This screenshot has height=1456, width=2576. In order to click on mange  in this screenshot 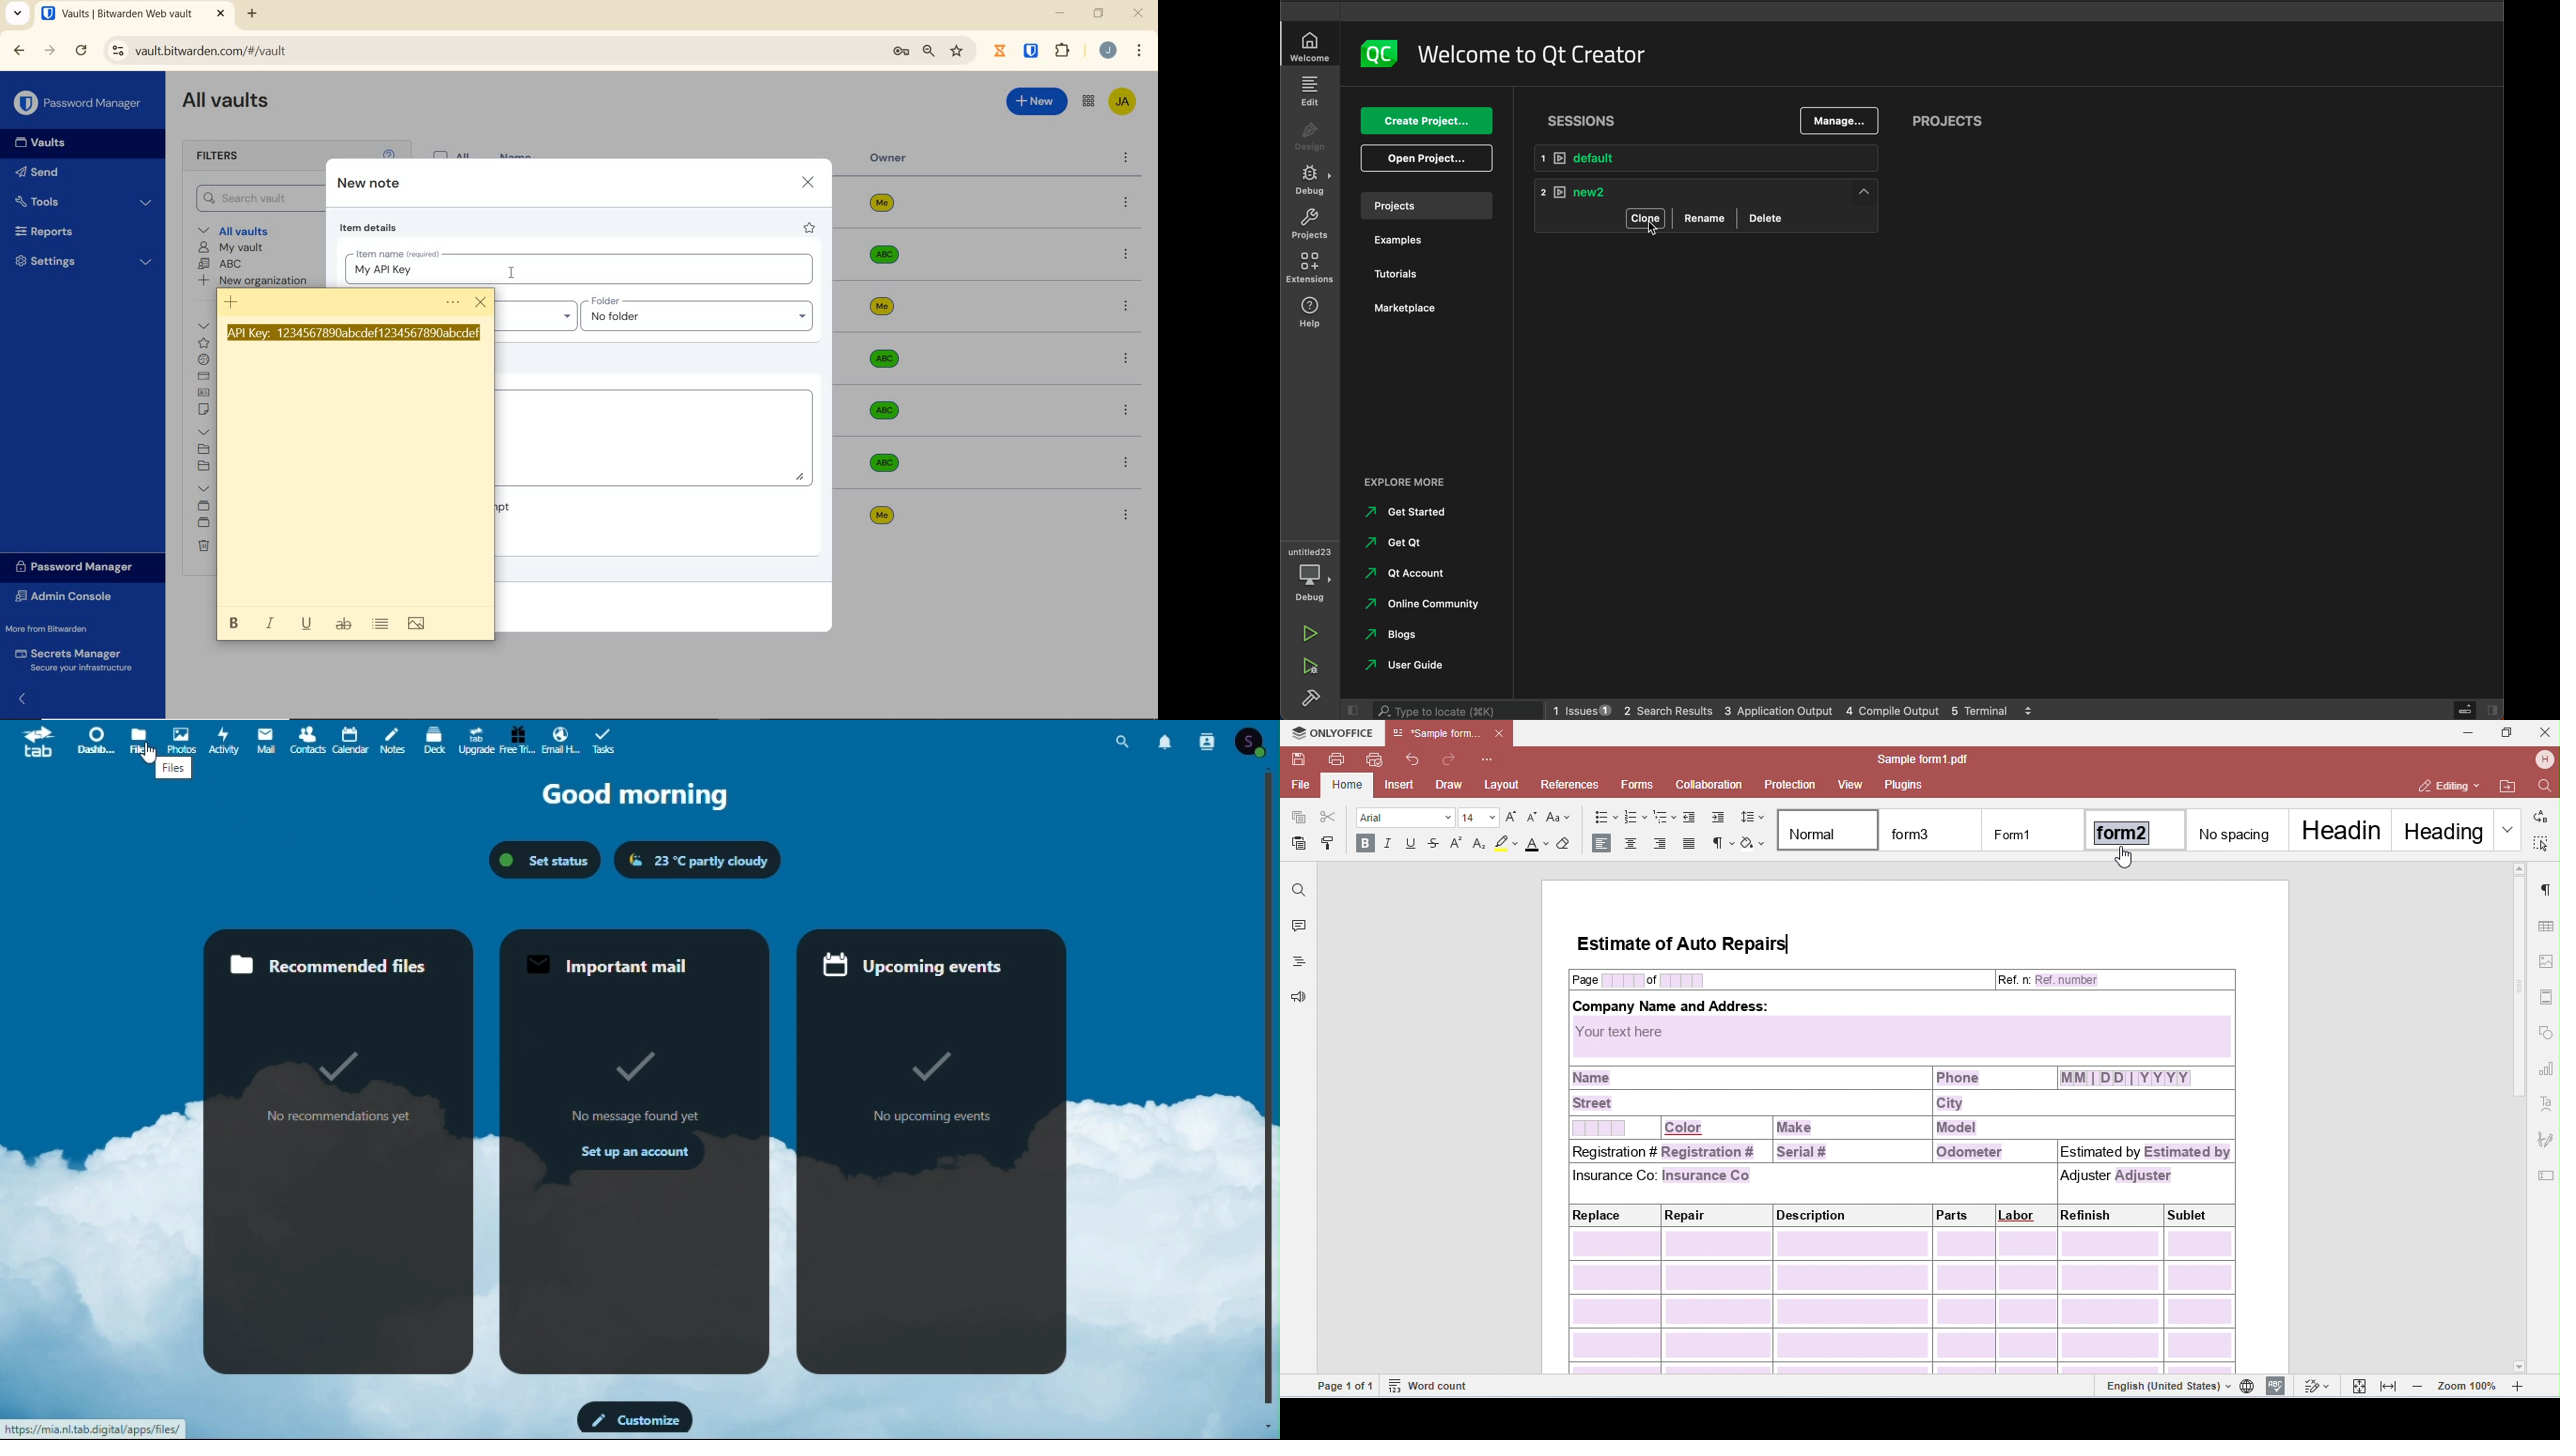, I will do `click(1839, 120)`.